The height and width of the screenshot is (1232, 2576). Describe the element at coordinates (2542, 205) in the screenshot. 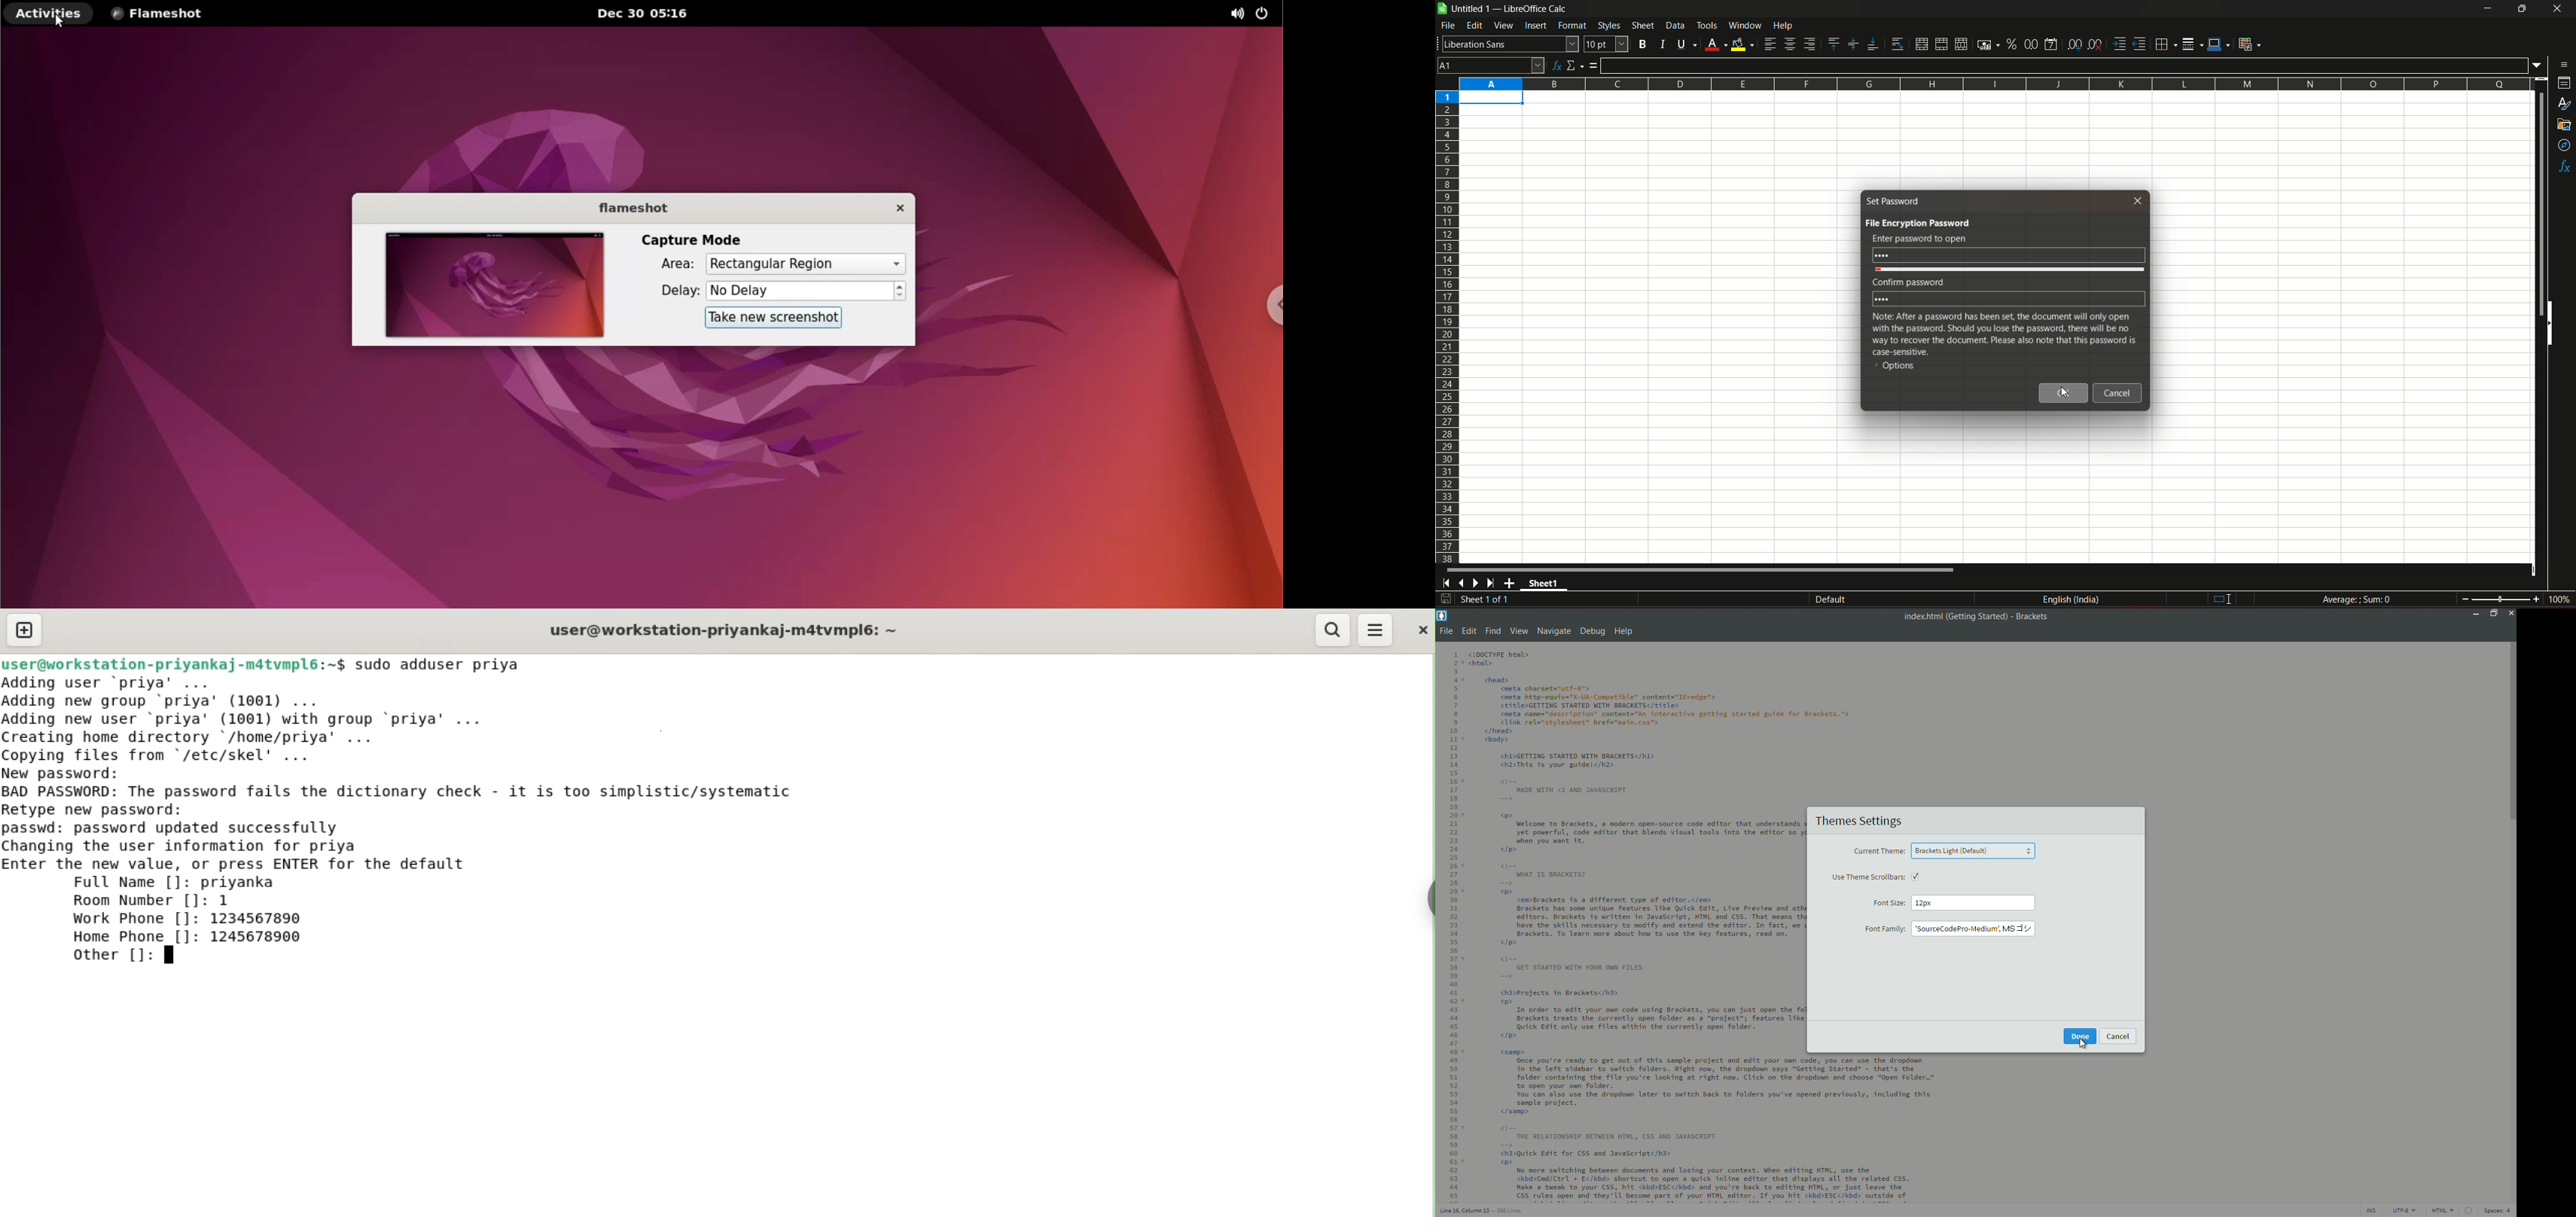

I see `vertical scroll bar` at that location.